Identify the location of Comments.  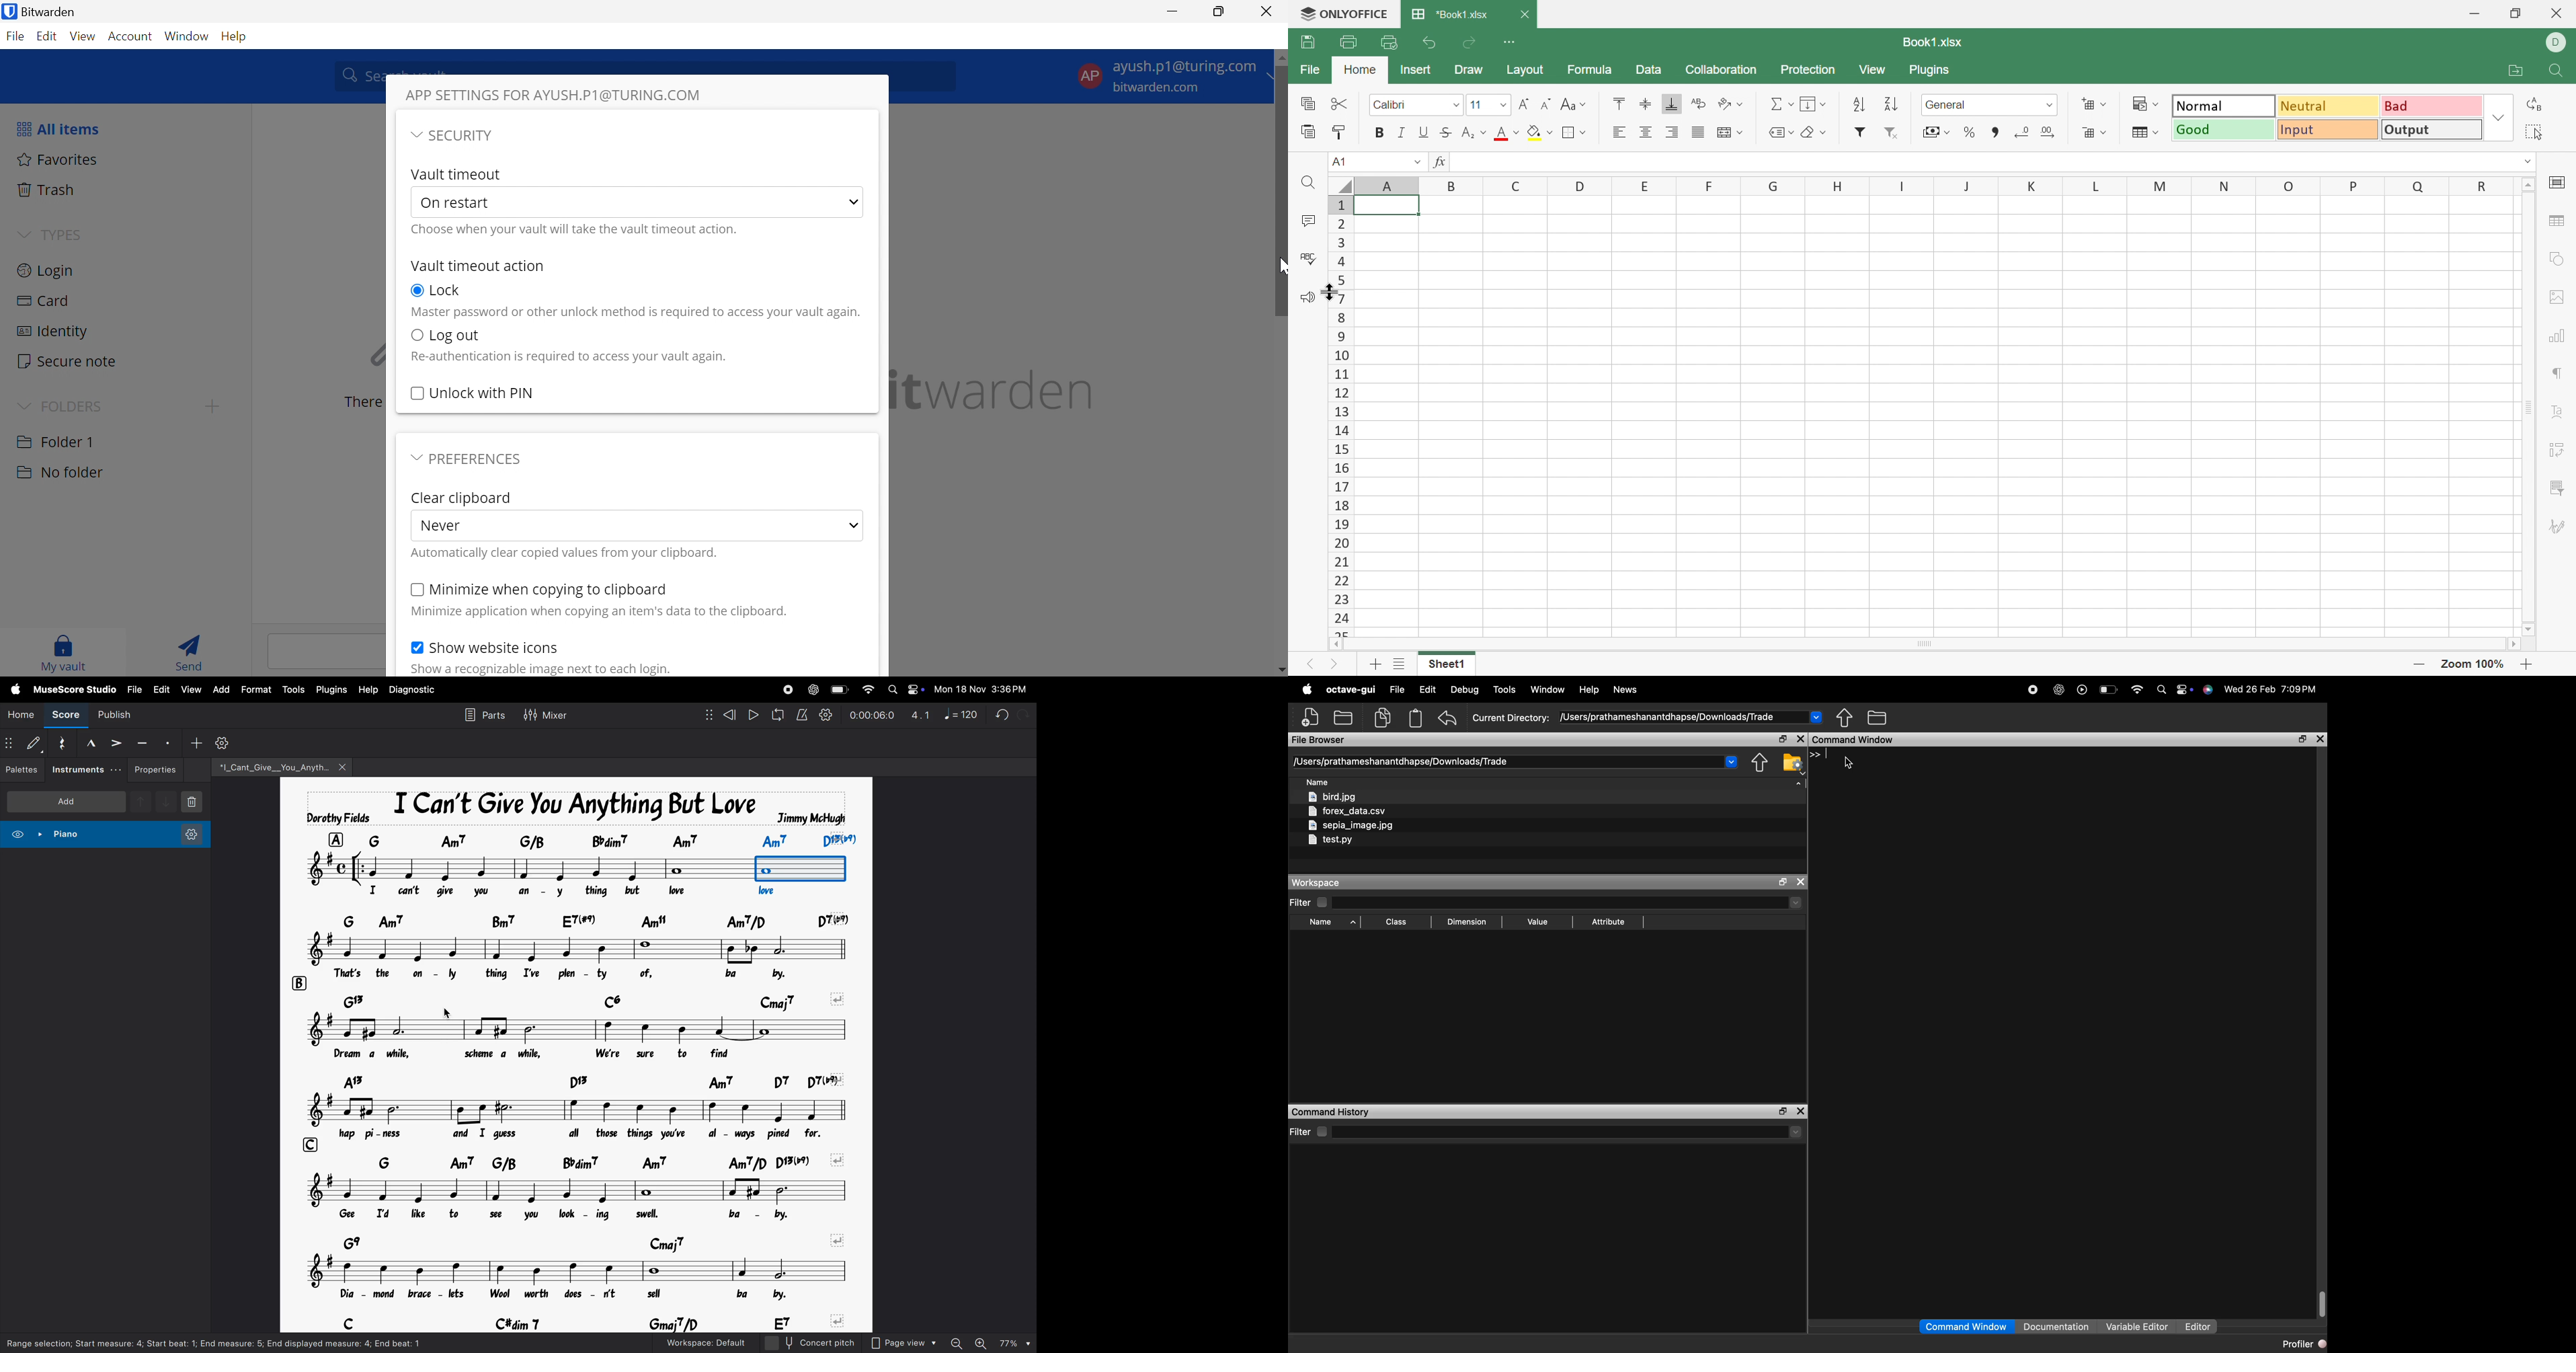
(1306, 221).